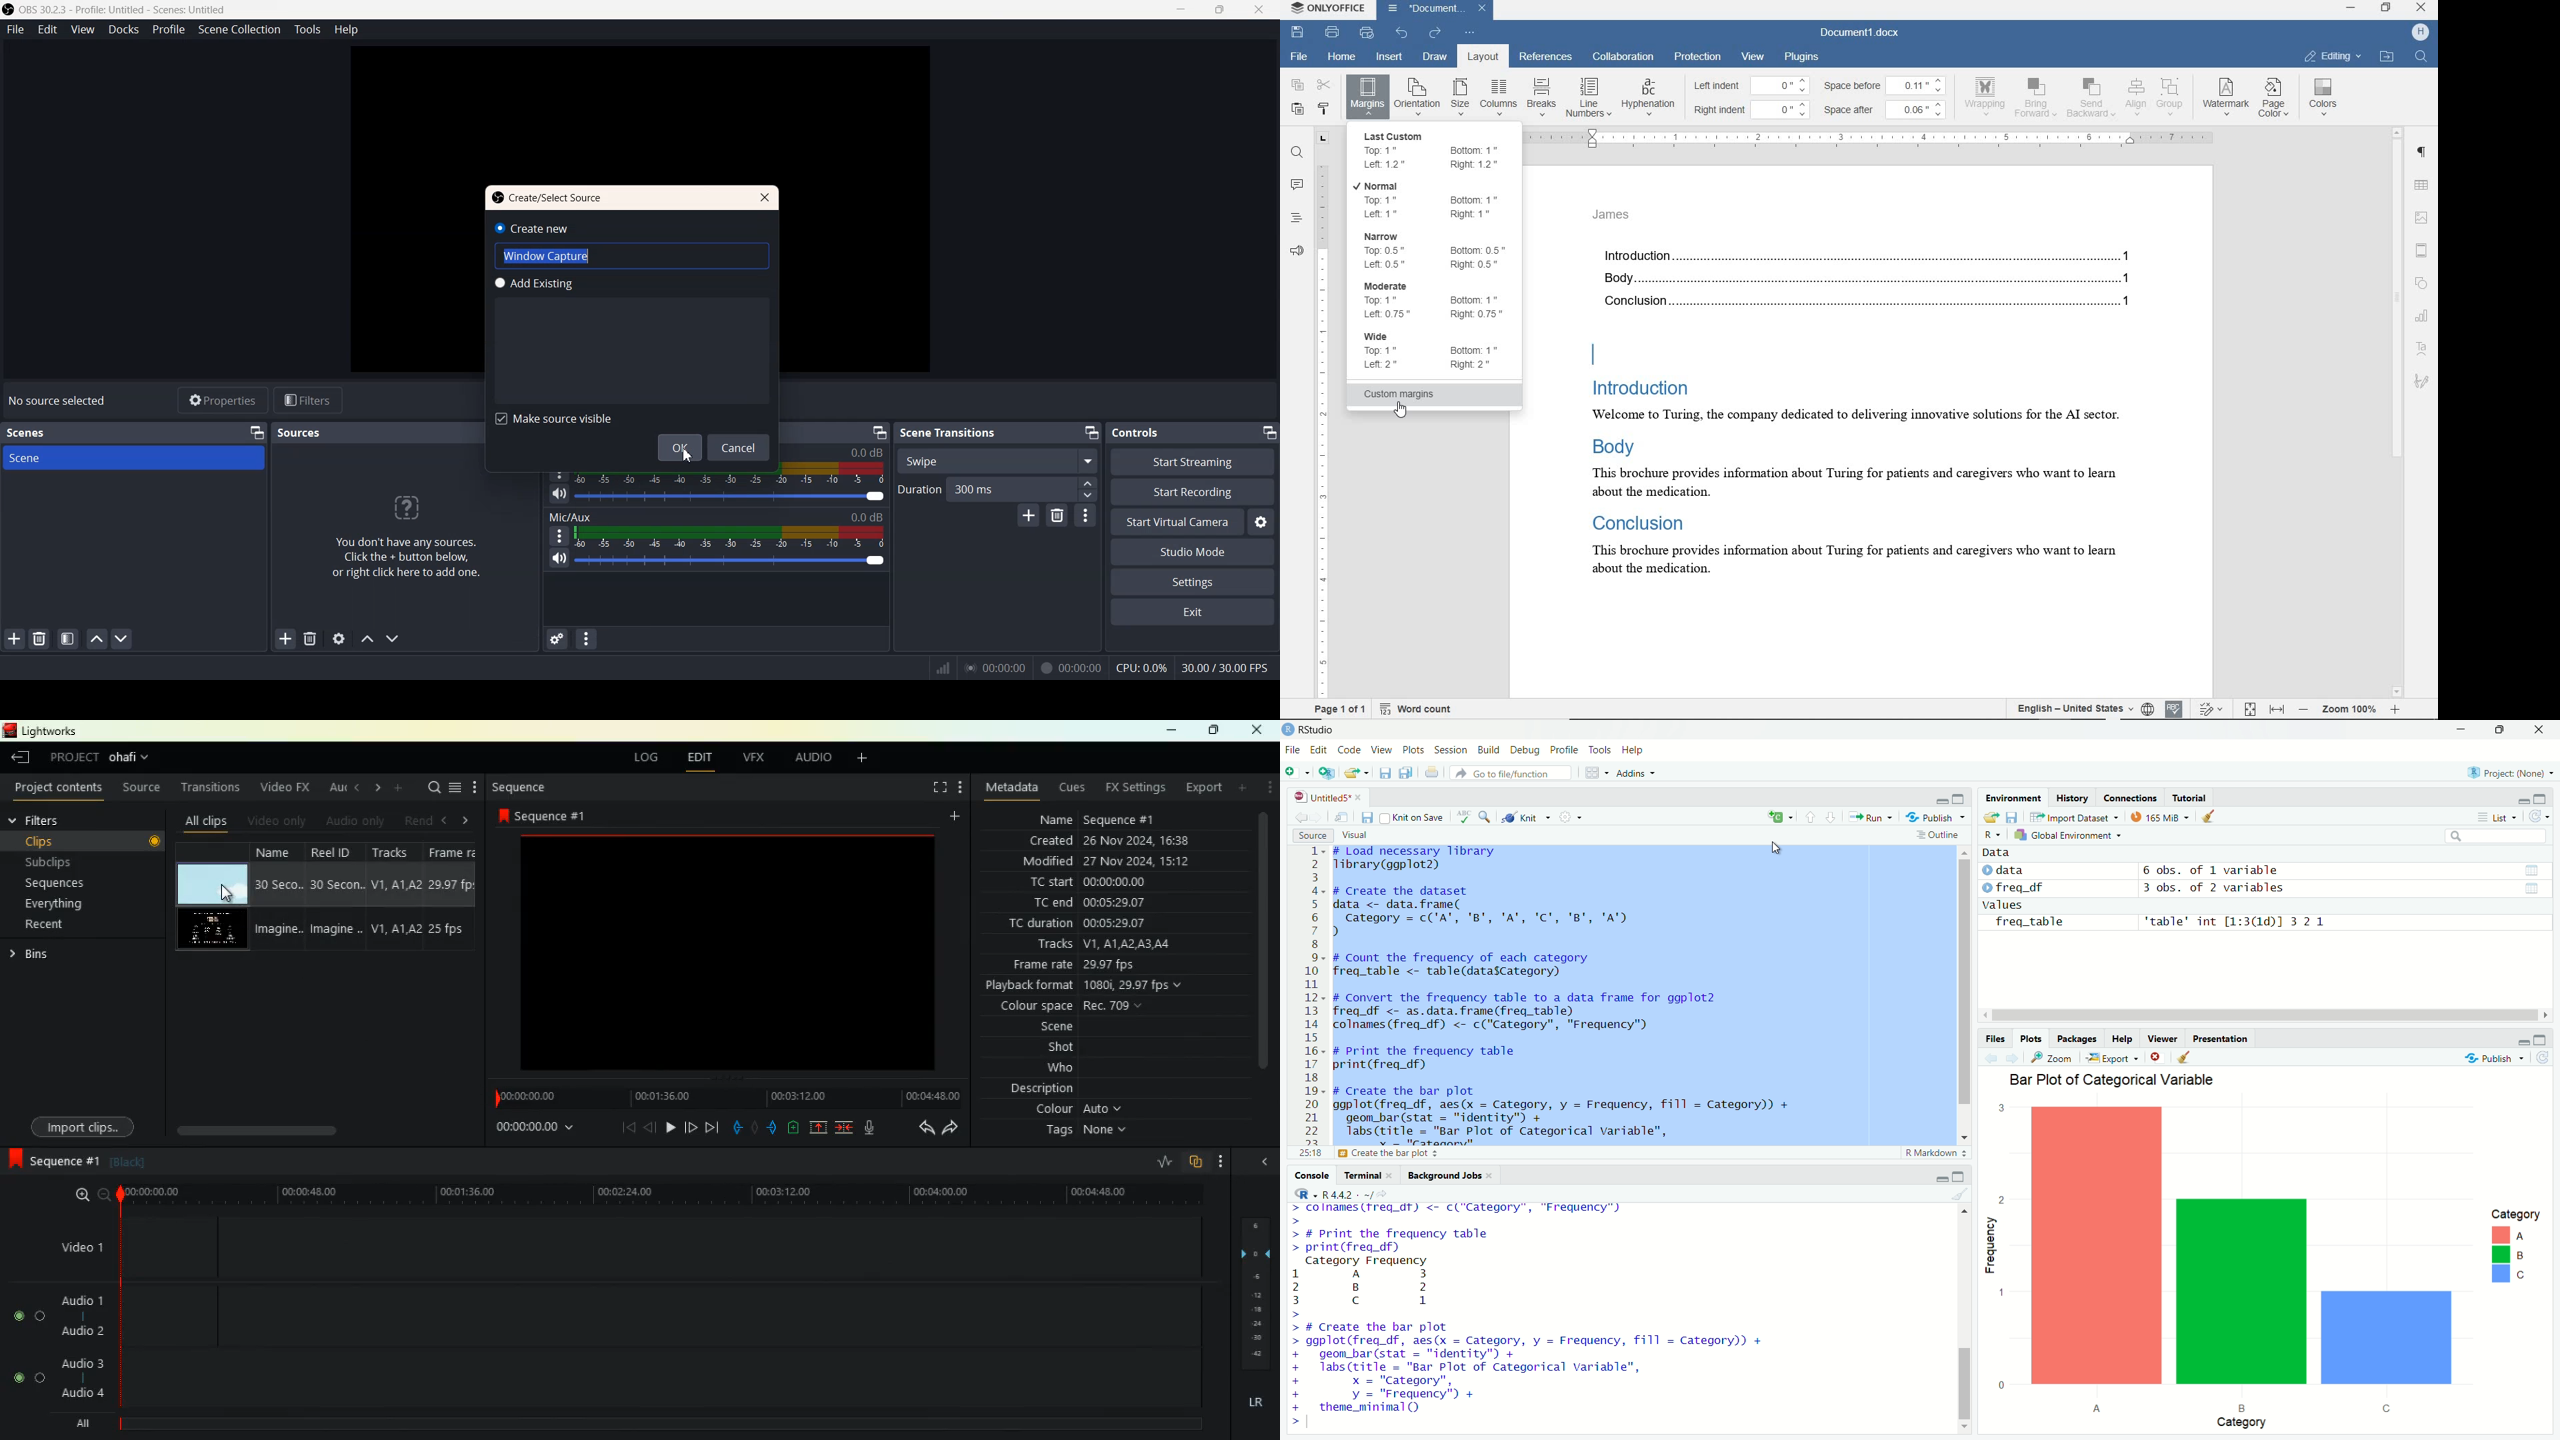 This screenshot has width=2576, height=1456. I want to click on time, so click(532, 1130).